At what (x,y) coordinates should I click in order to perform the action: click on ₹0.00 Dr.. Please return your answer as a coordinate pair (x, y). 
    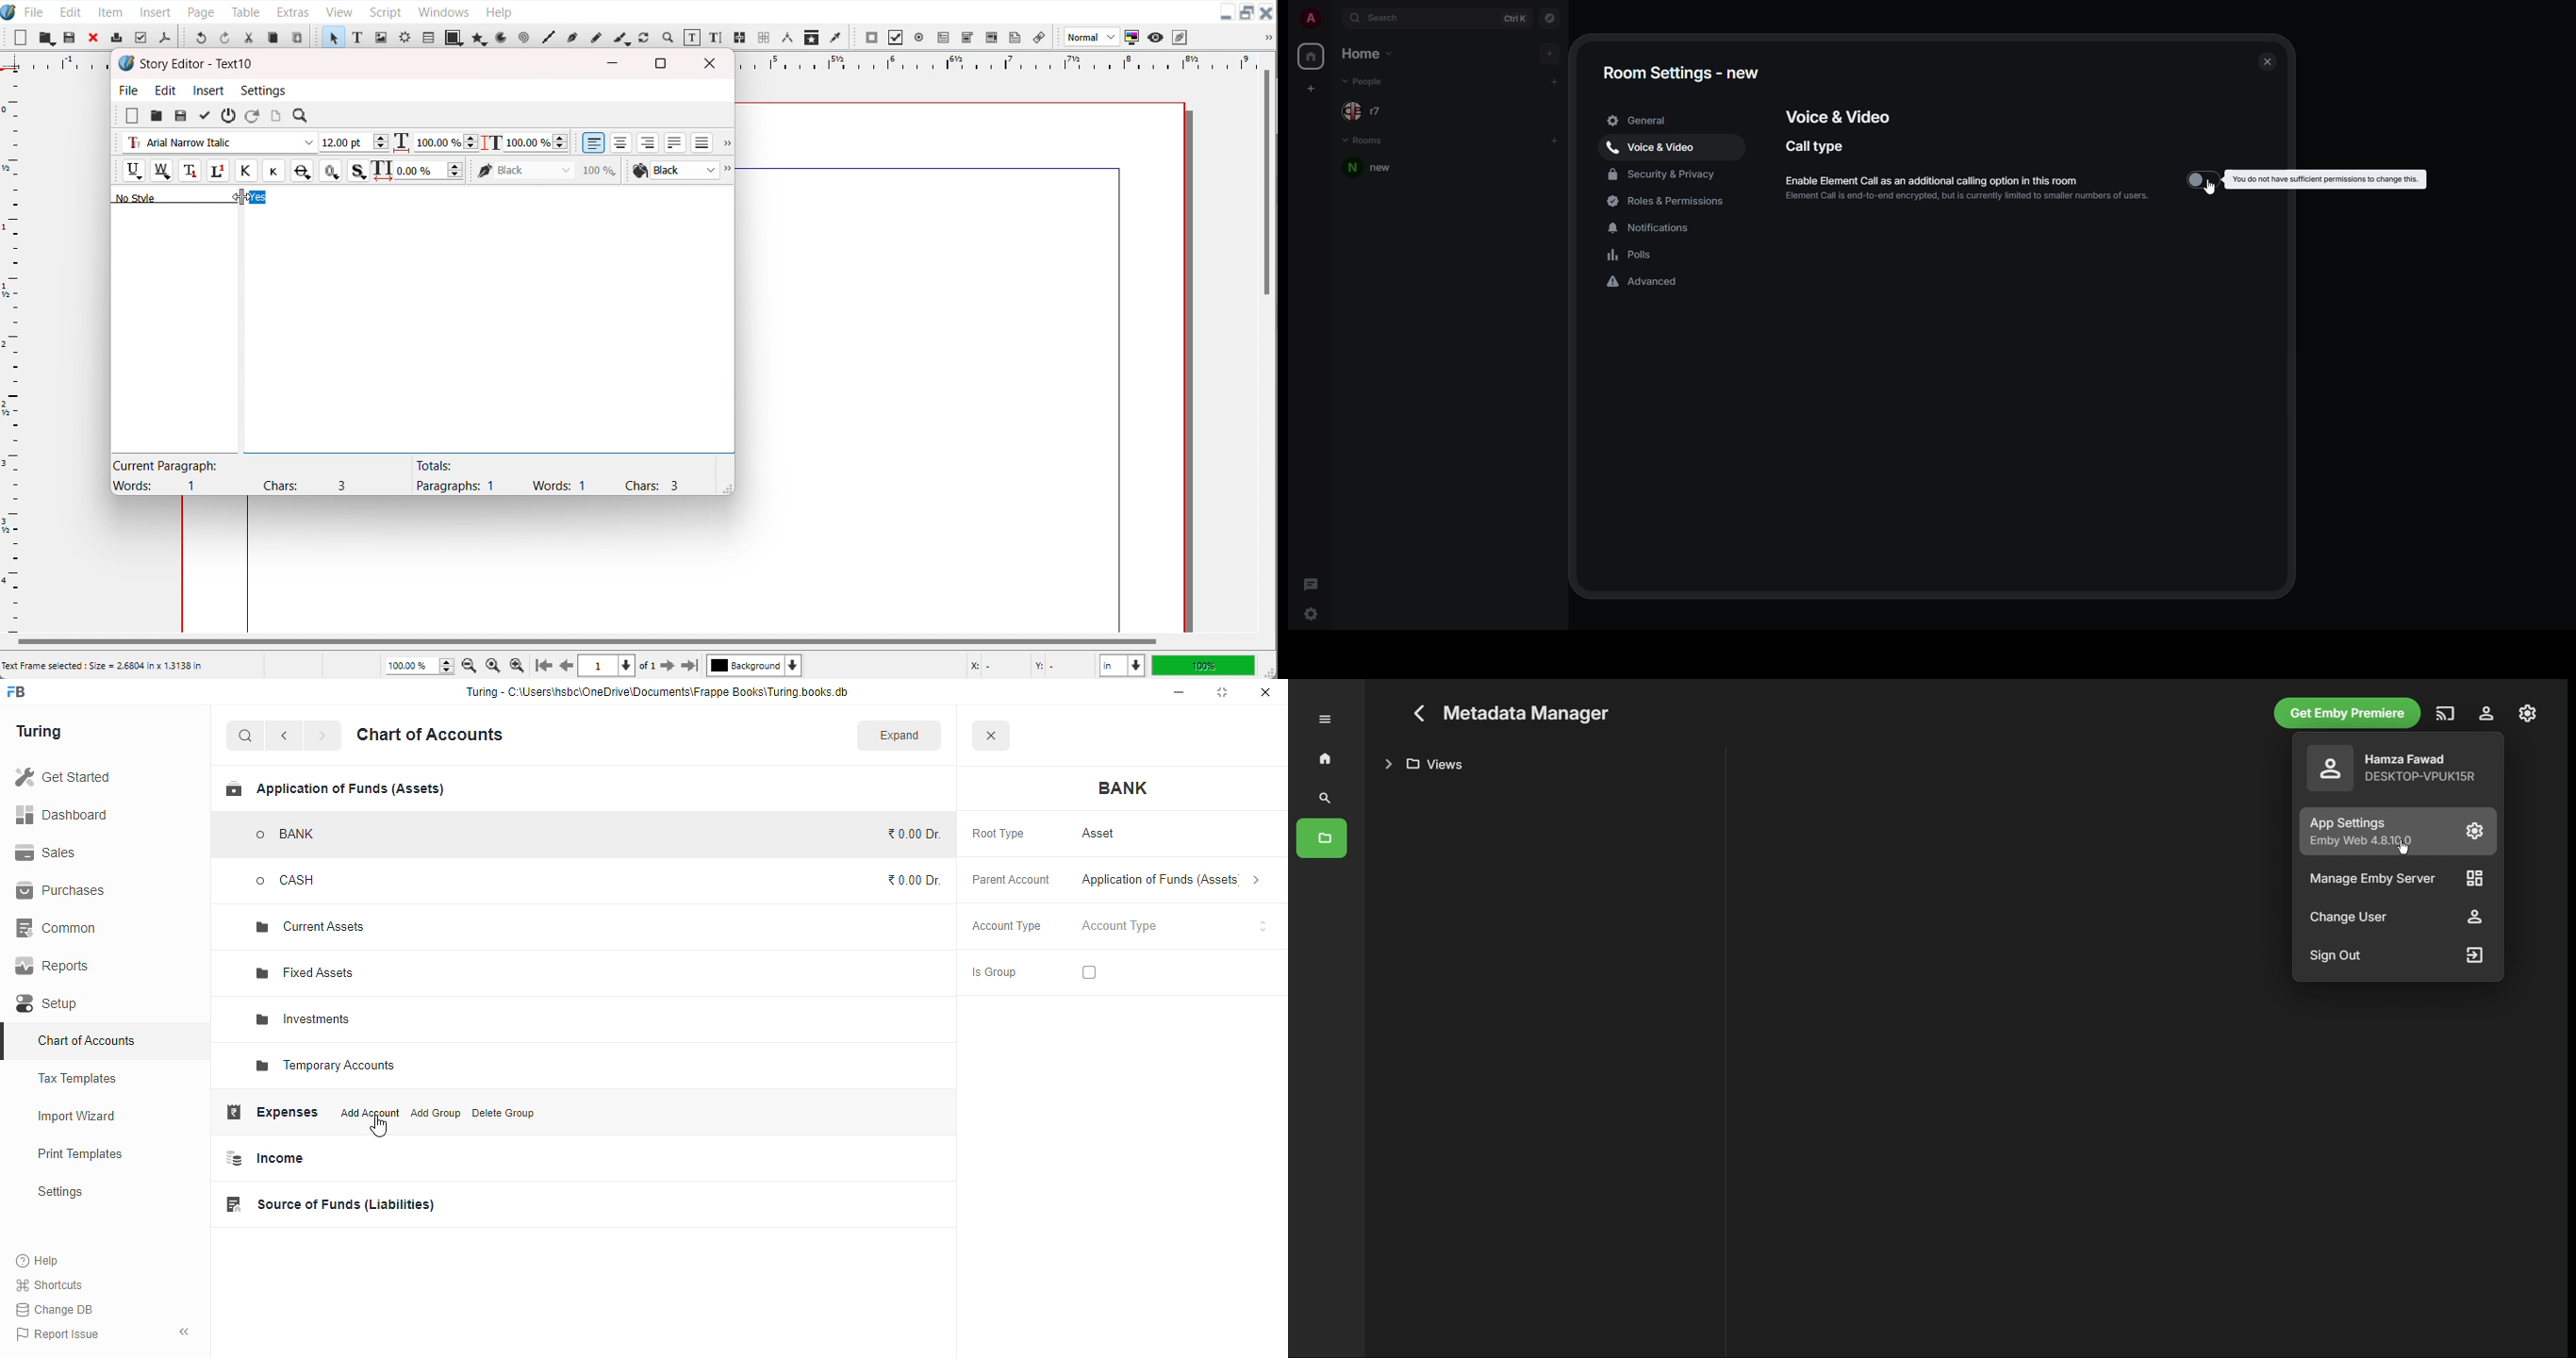
    Looking at the image, I should click on (914, 834).